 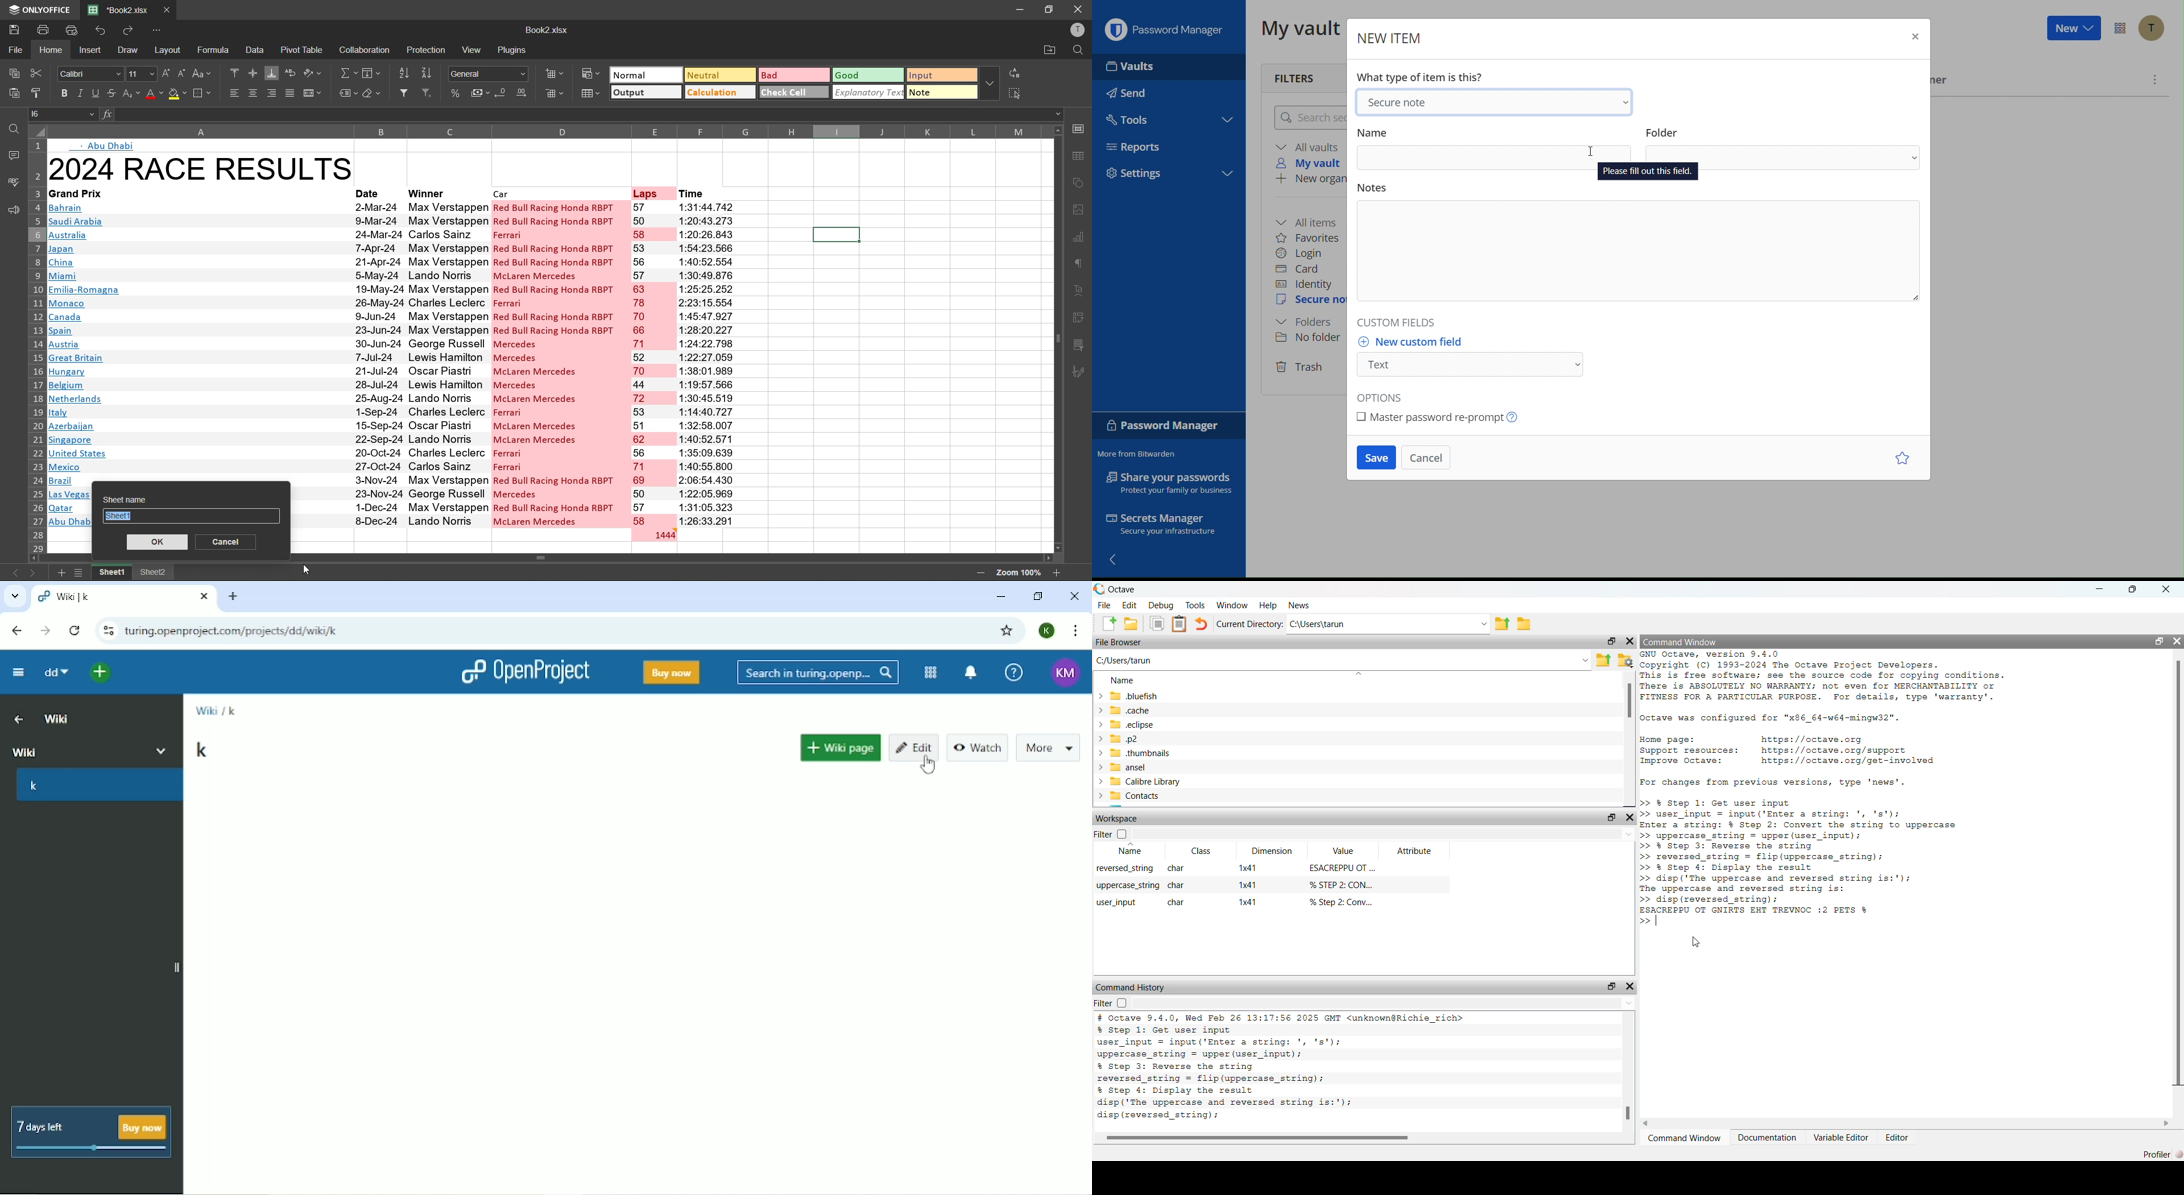 What do you see at coordinates (704, 363) in the screenshot?
I see `time` at bounding box center [704, 363].